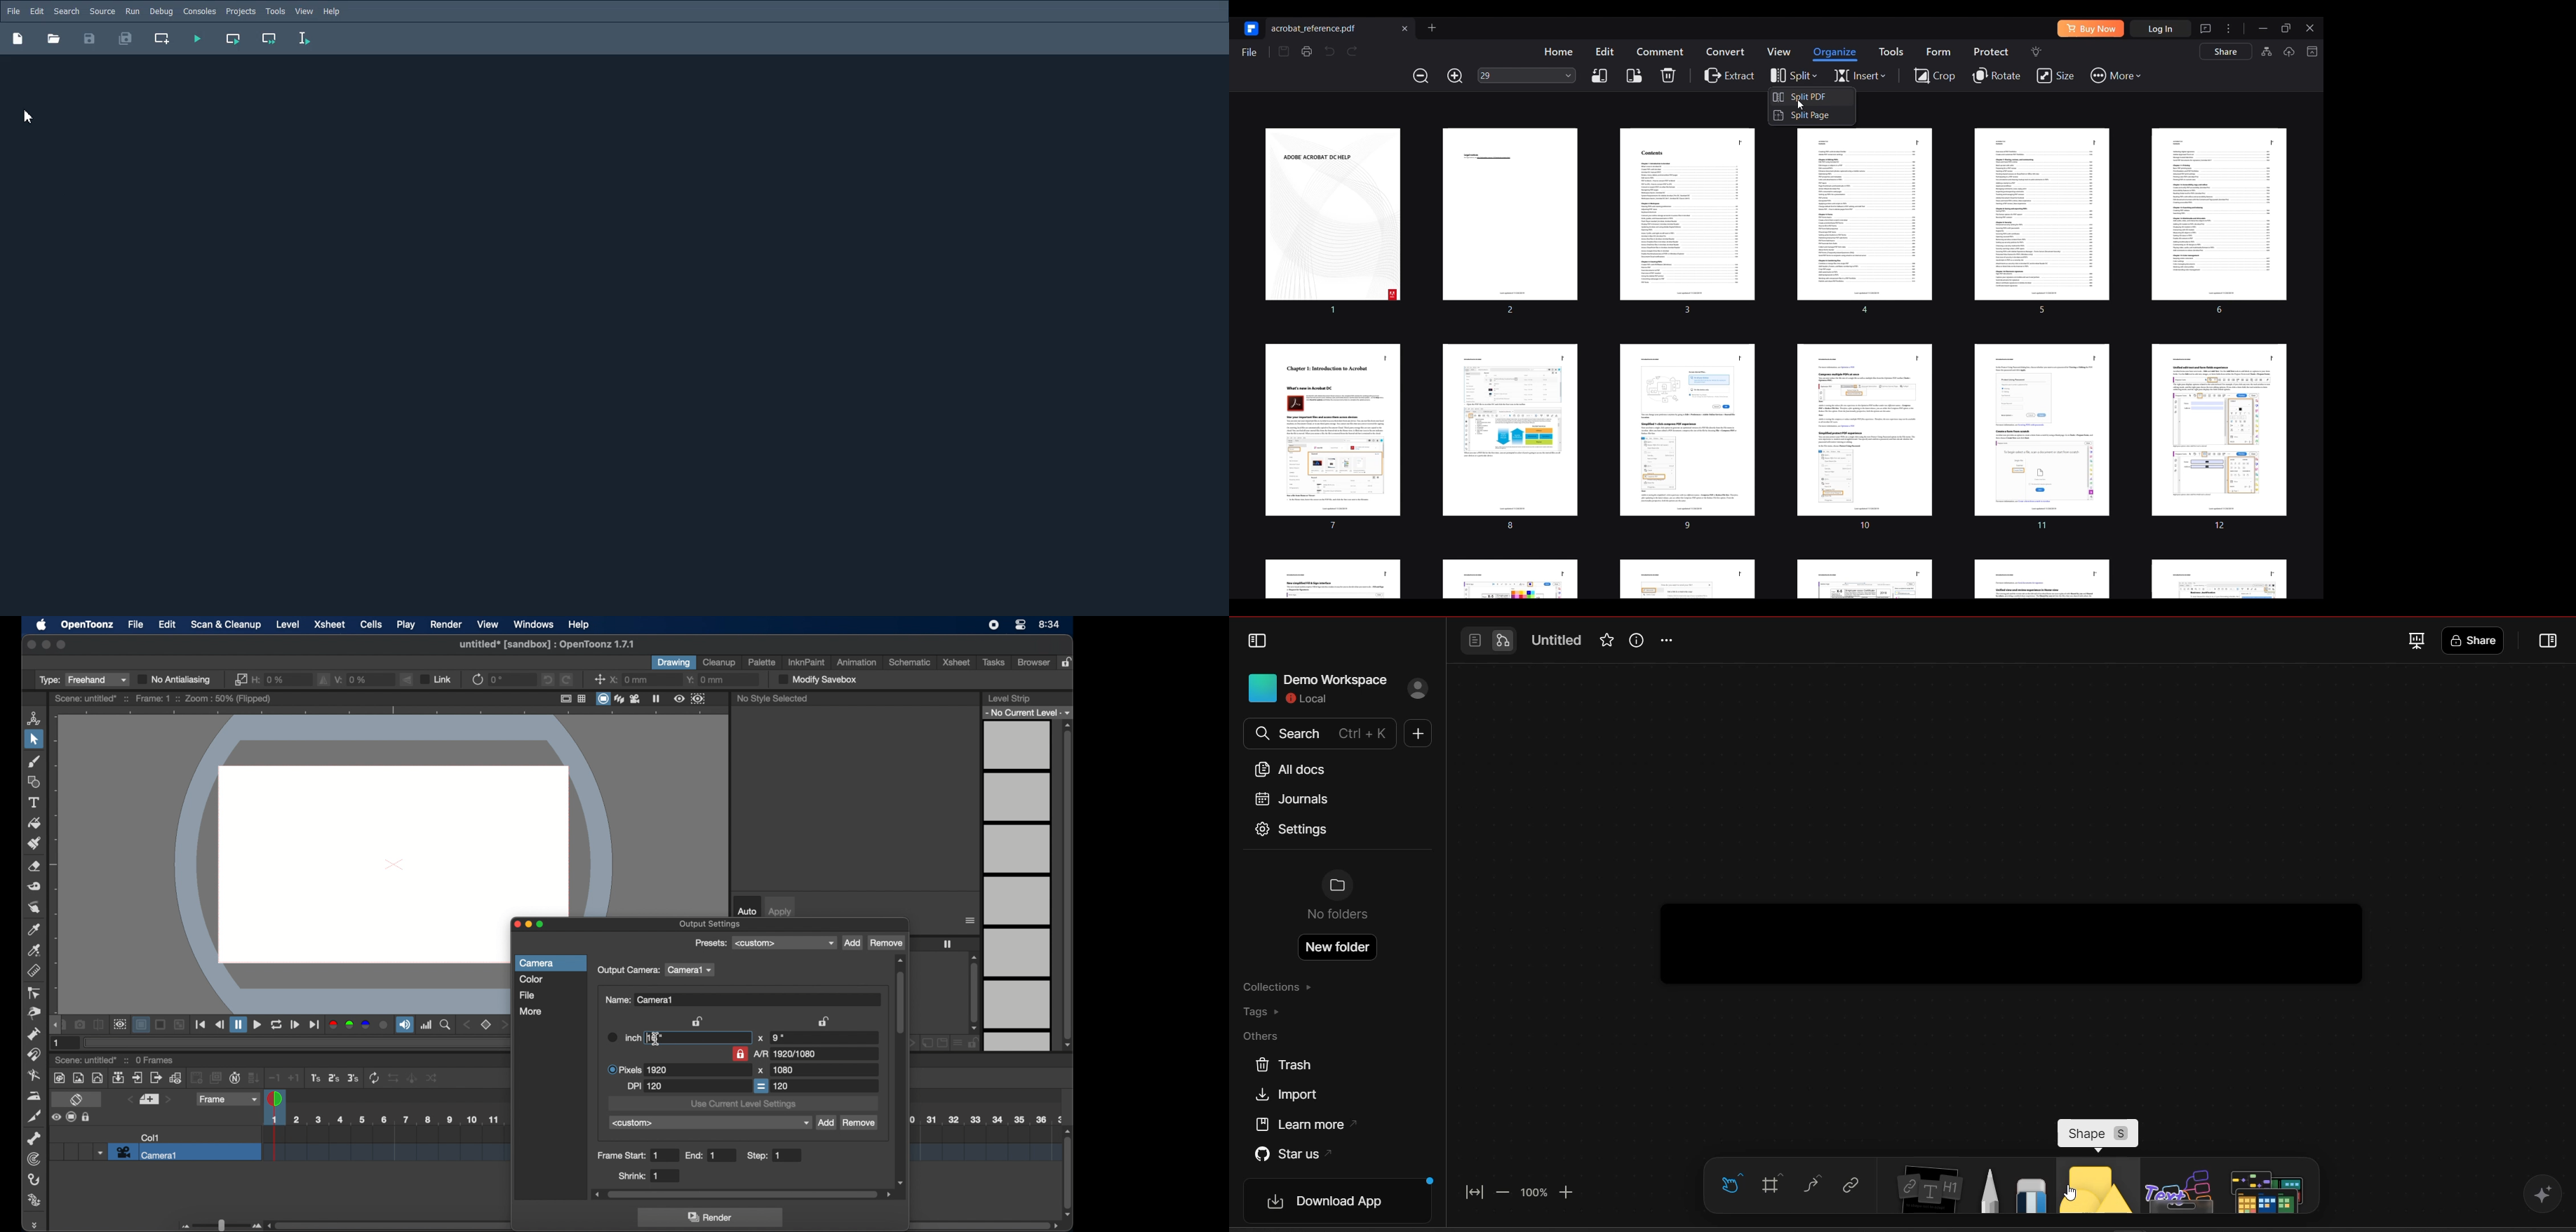  What do you see at coordinates (777, 1038) in the screenshot?
I see `9` at bounding box center [777, 1038].